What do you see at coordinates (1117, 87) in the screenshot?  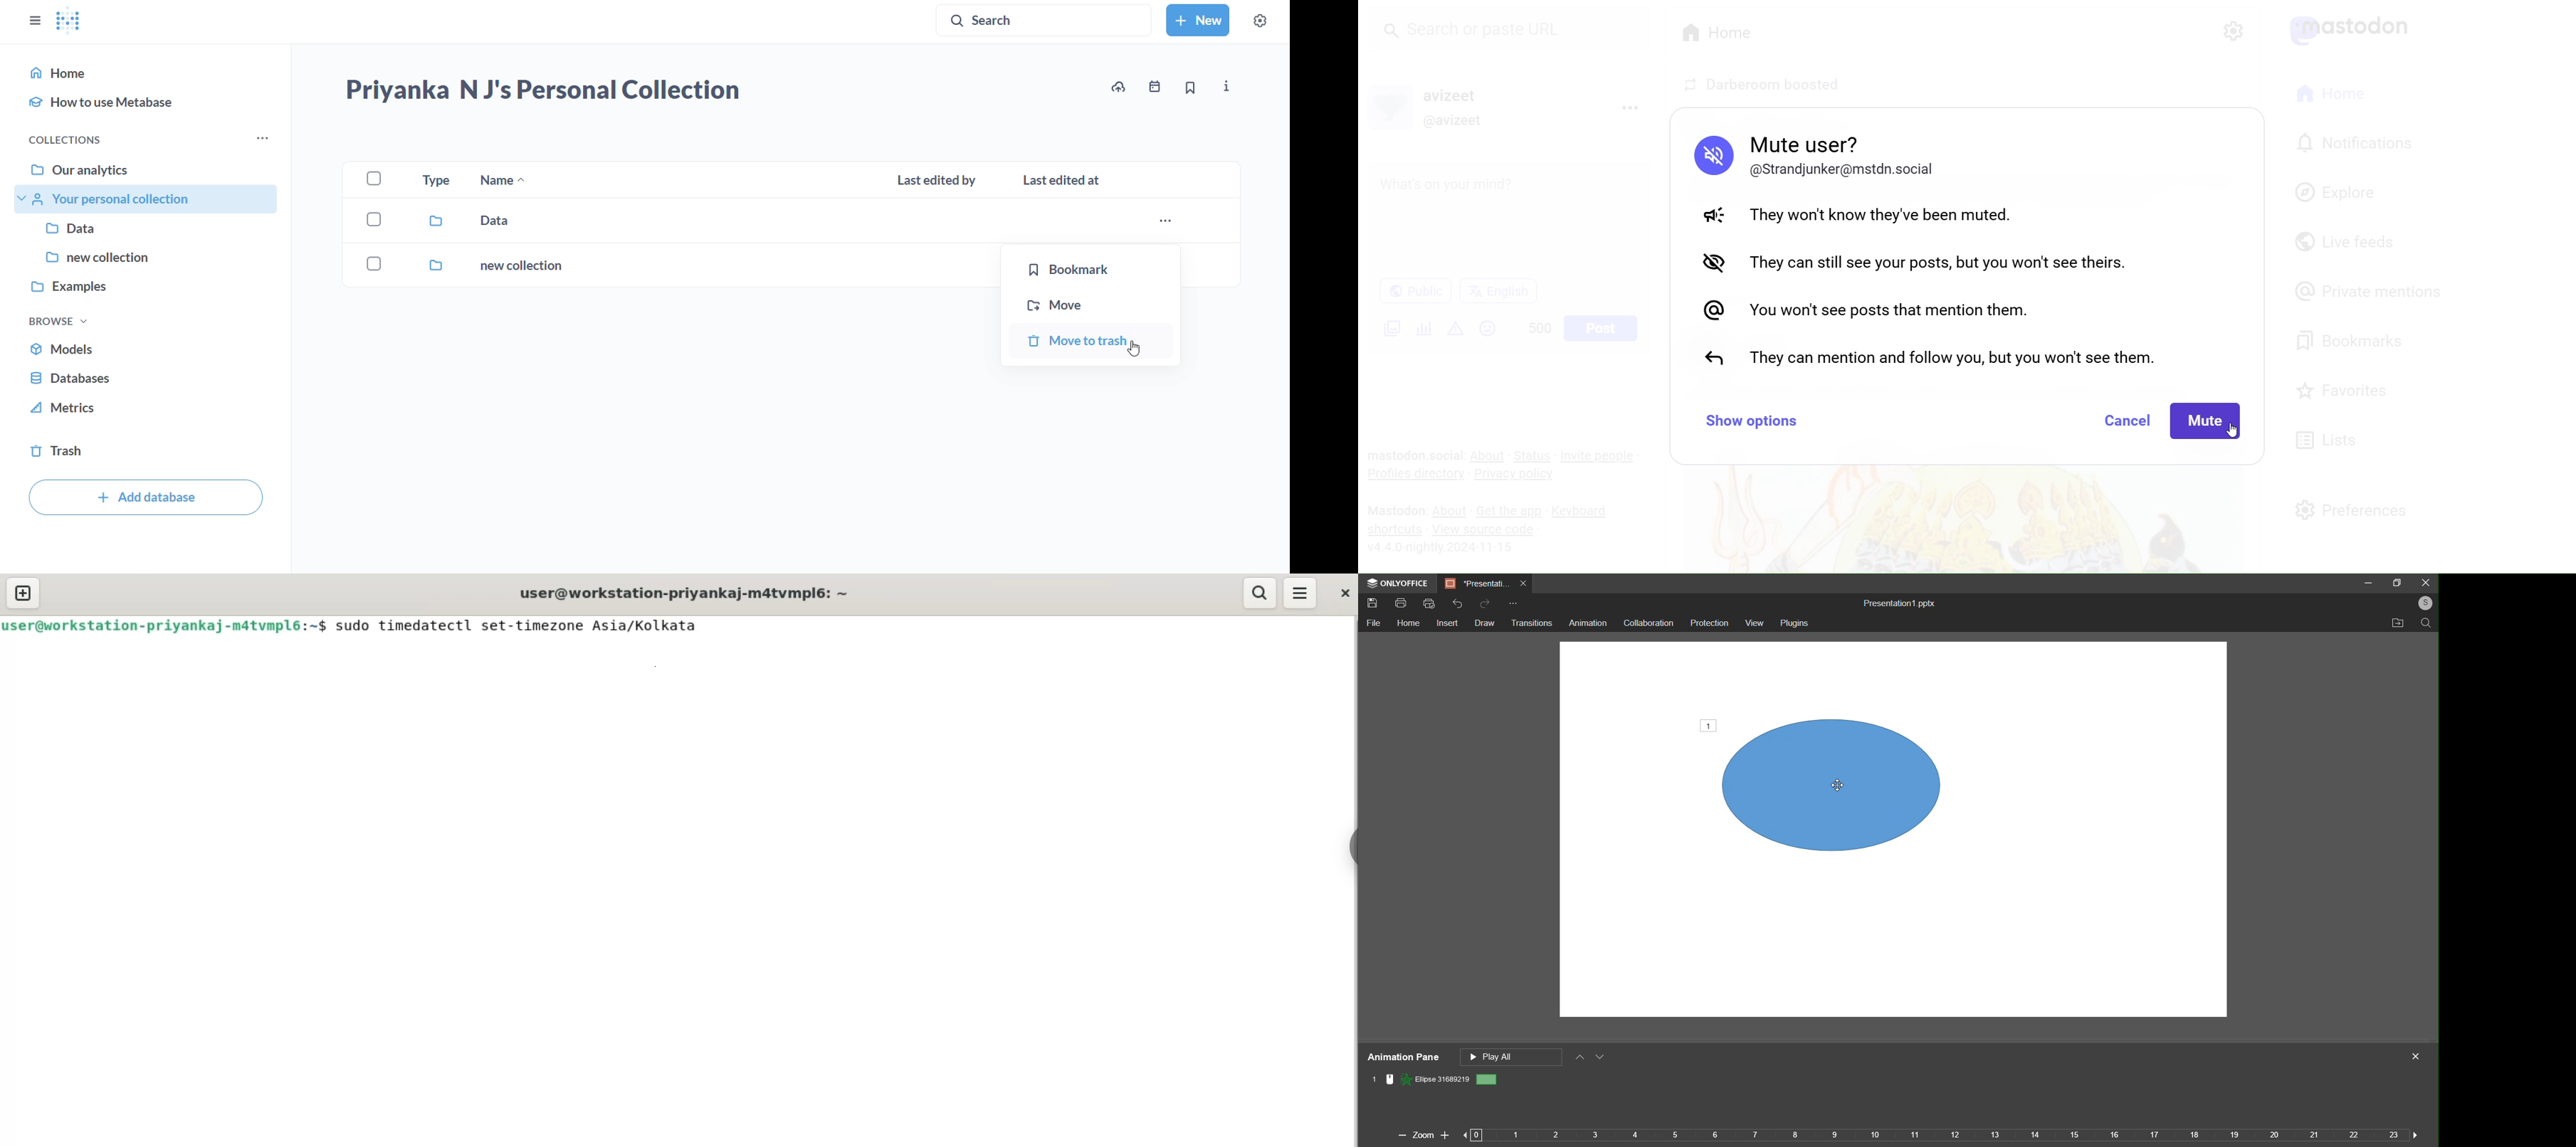 I see `upload data to priyanka N J's personal collection` at bounding box center [1117, 87].